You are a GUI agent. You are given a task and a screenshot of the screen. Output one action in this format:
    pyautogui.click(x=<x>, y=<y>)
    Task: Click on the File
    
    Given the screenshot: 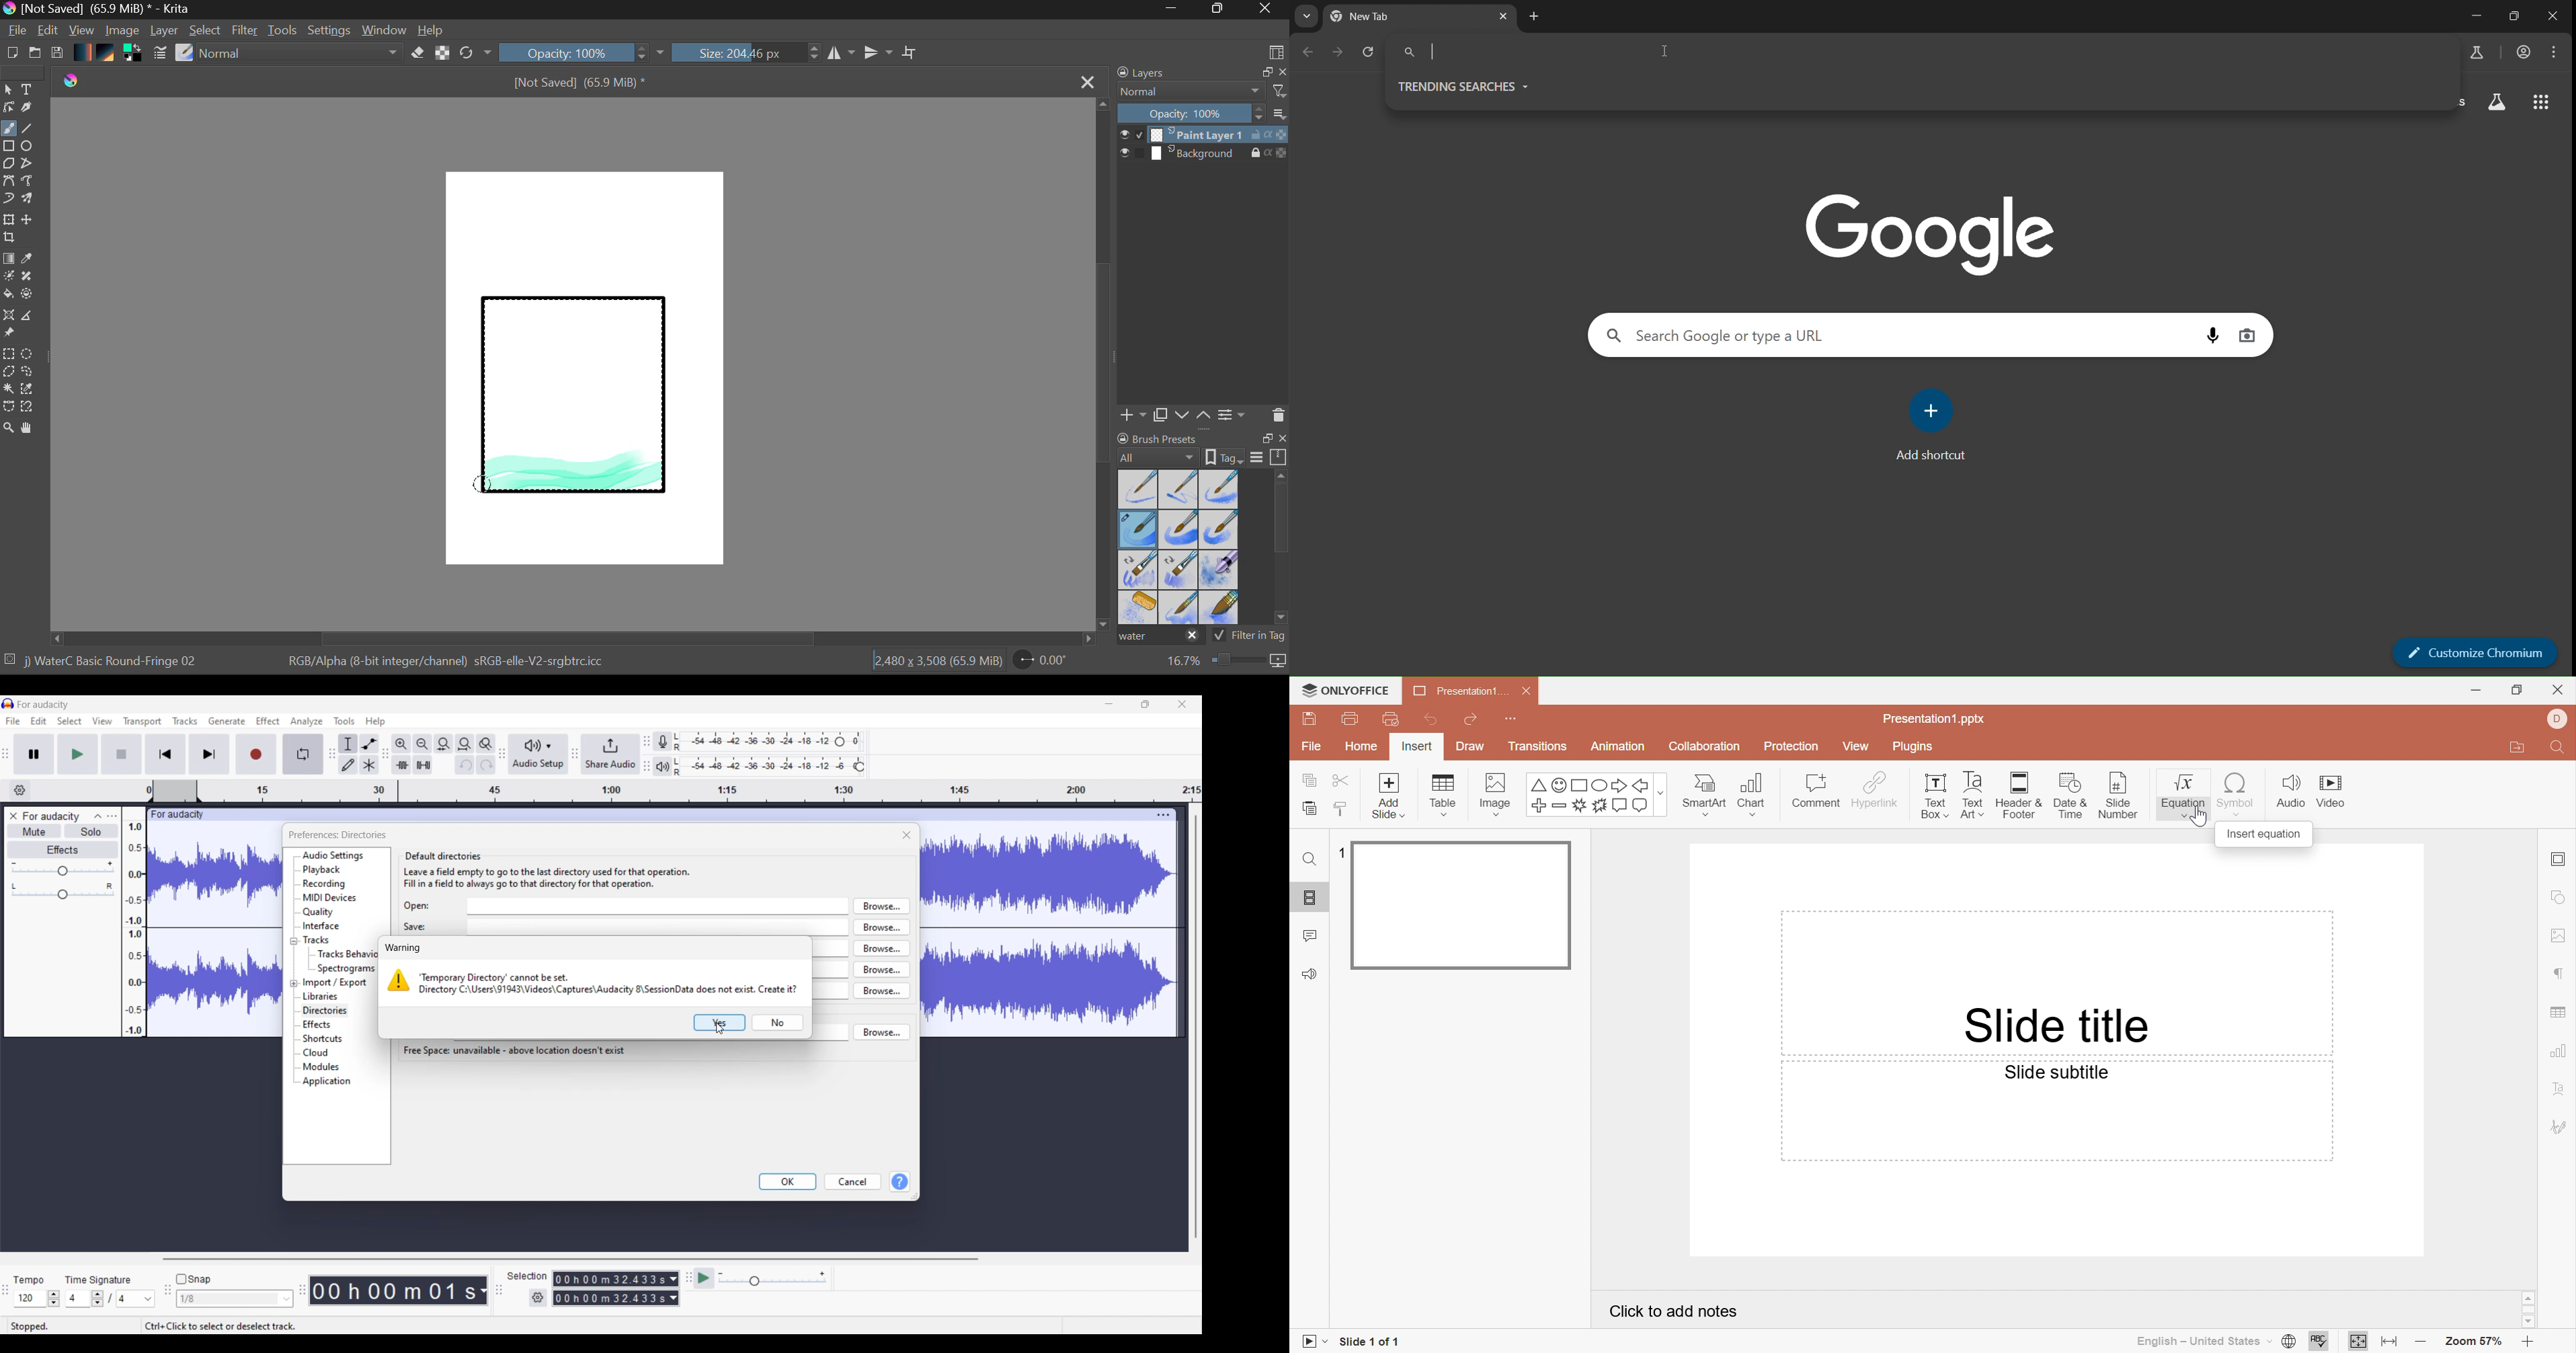 What is the action you would take?
    pyautogui.click(x=1313, y=748)
    